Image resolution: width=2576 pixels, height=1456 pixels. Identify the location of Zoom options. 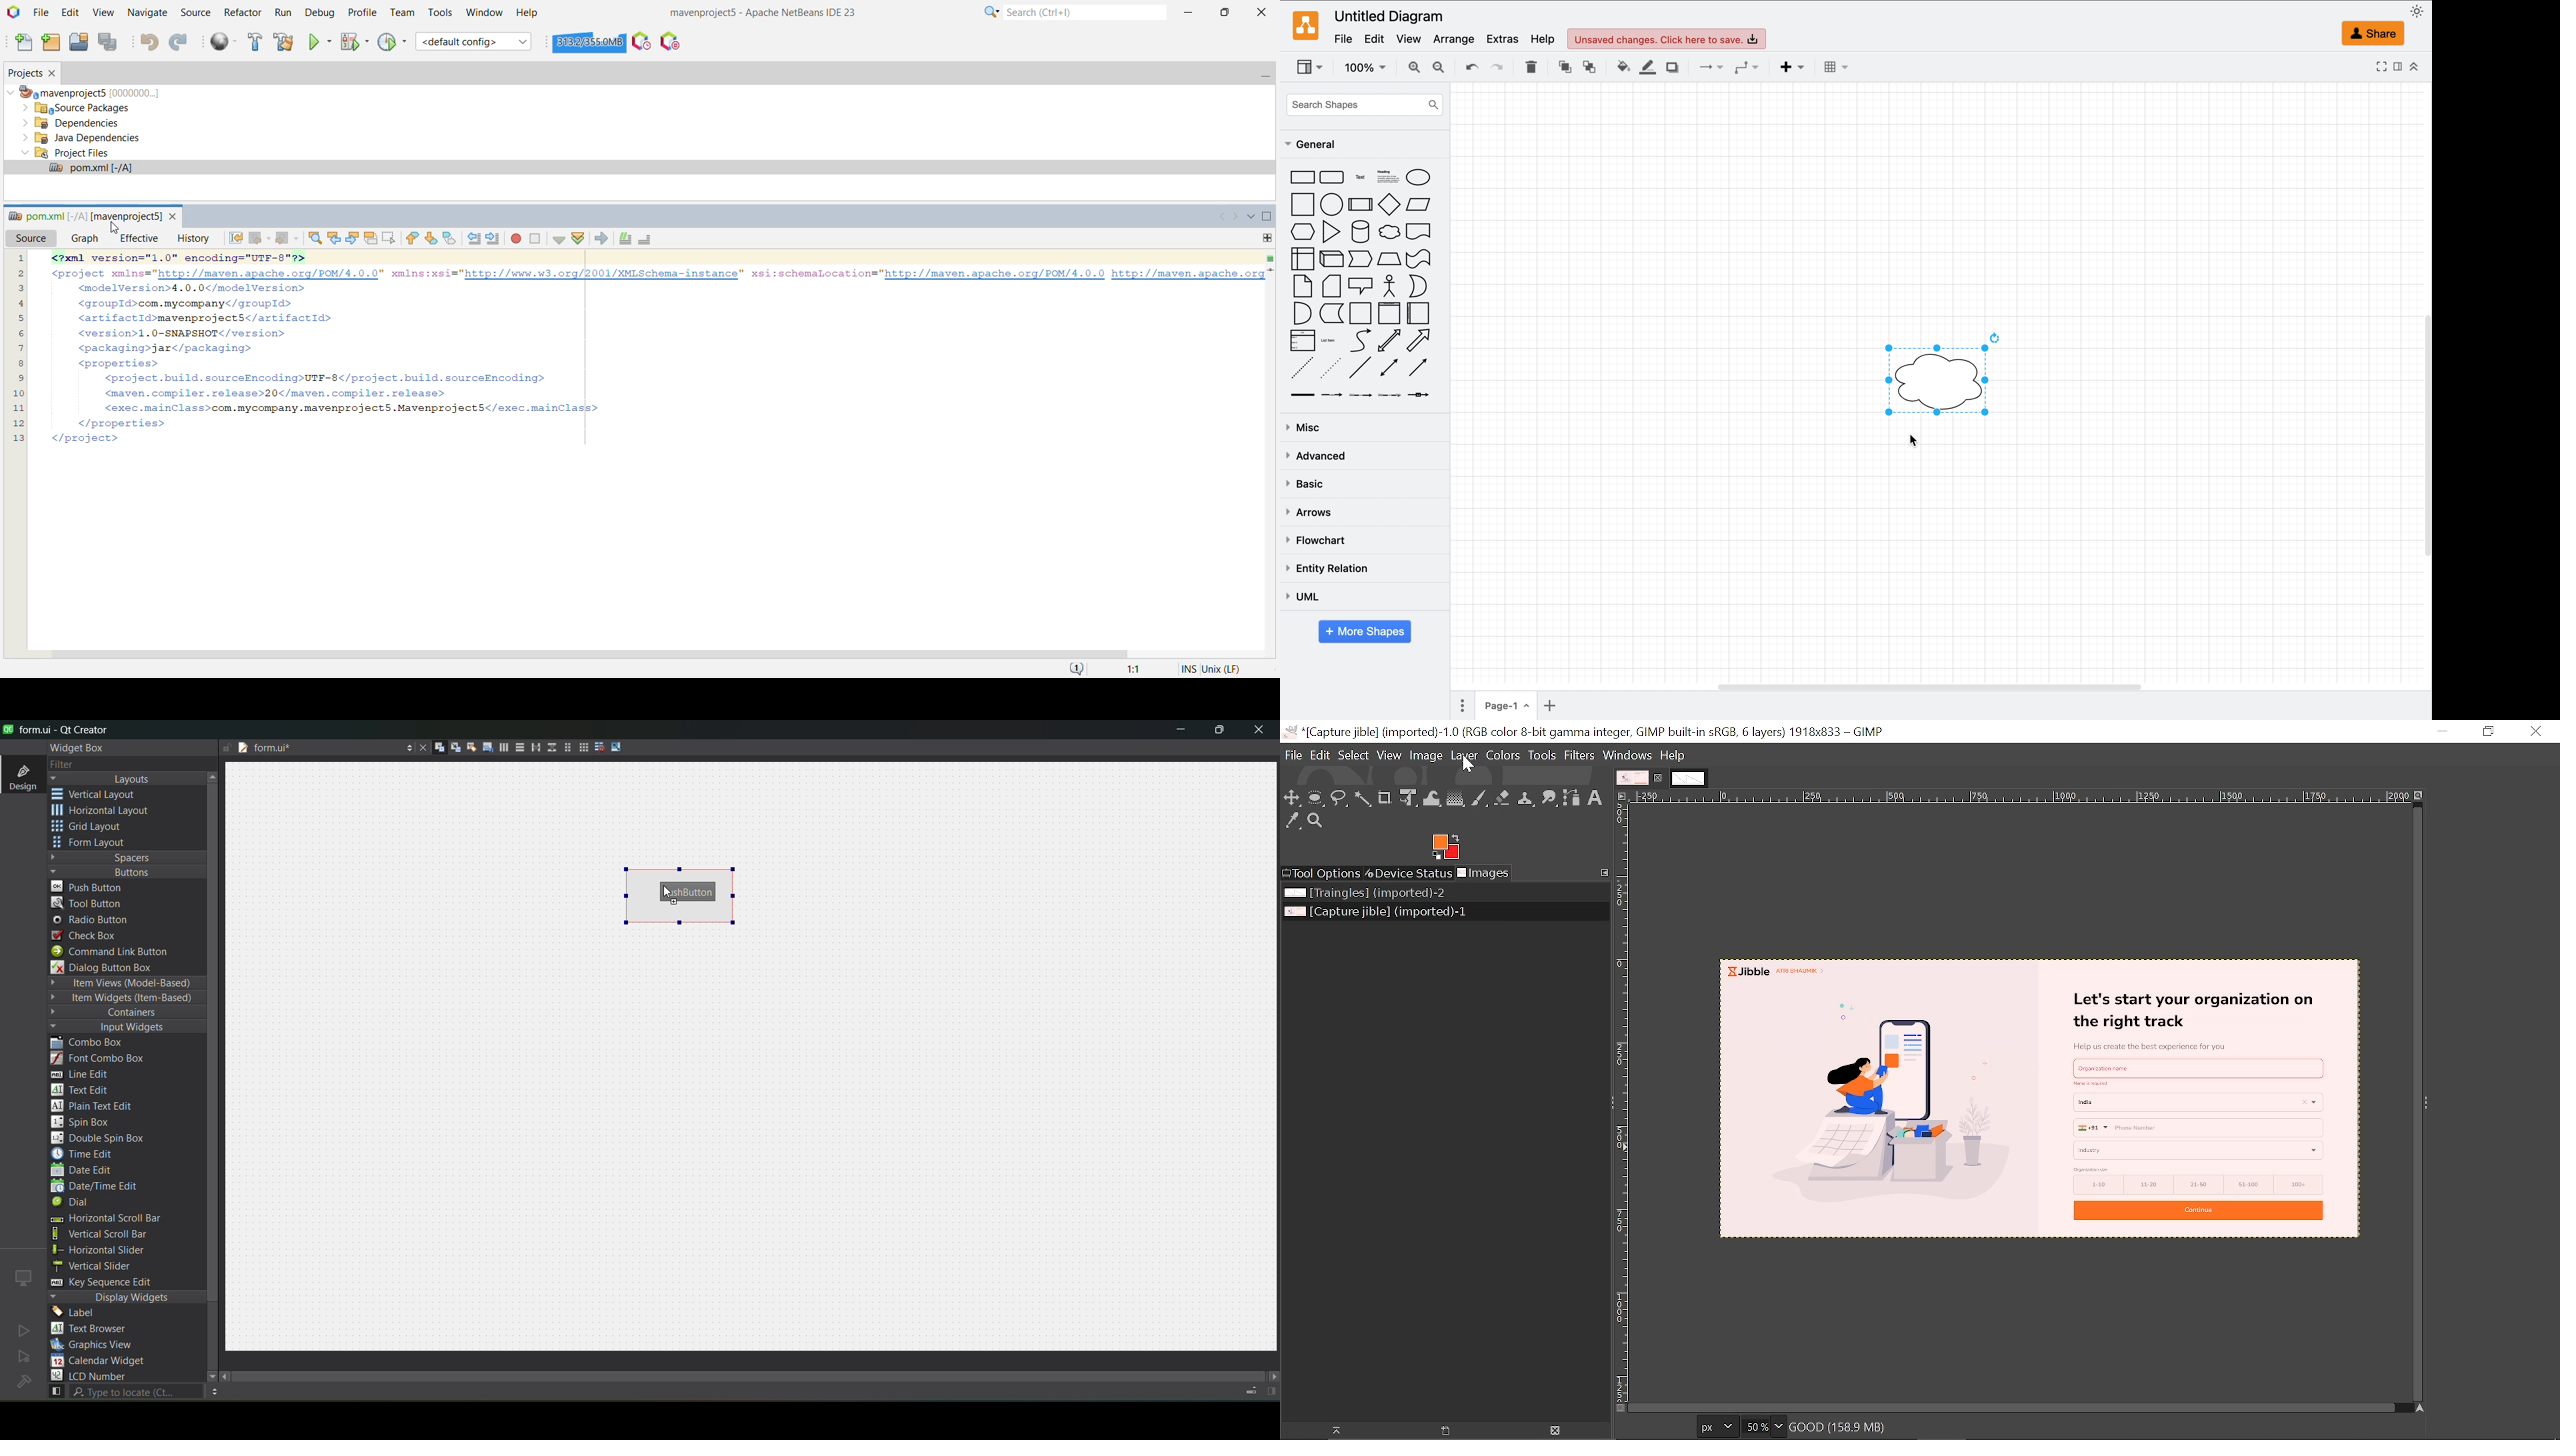
(1781, 1426).